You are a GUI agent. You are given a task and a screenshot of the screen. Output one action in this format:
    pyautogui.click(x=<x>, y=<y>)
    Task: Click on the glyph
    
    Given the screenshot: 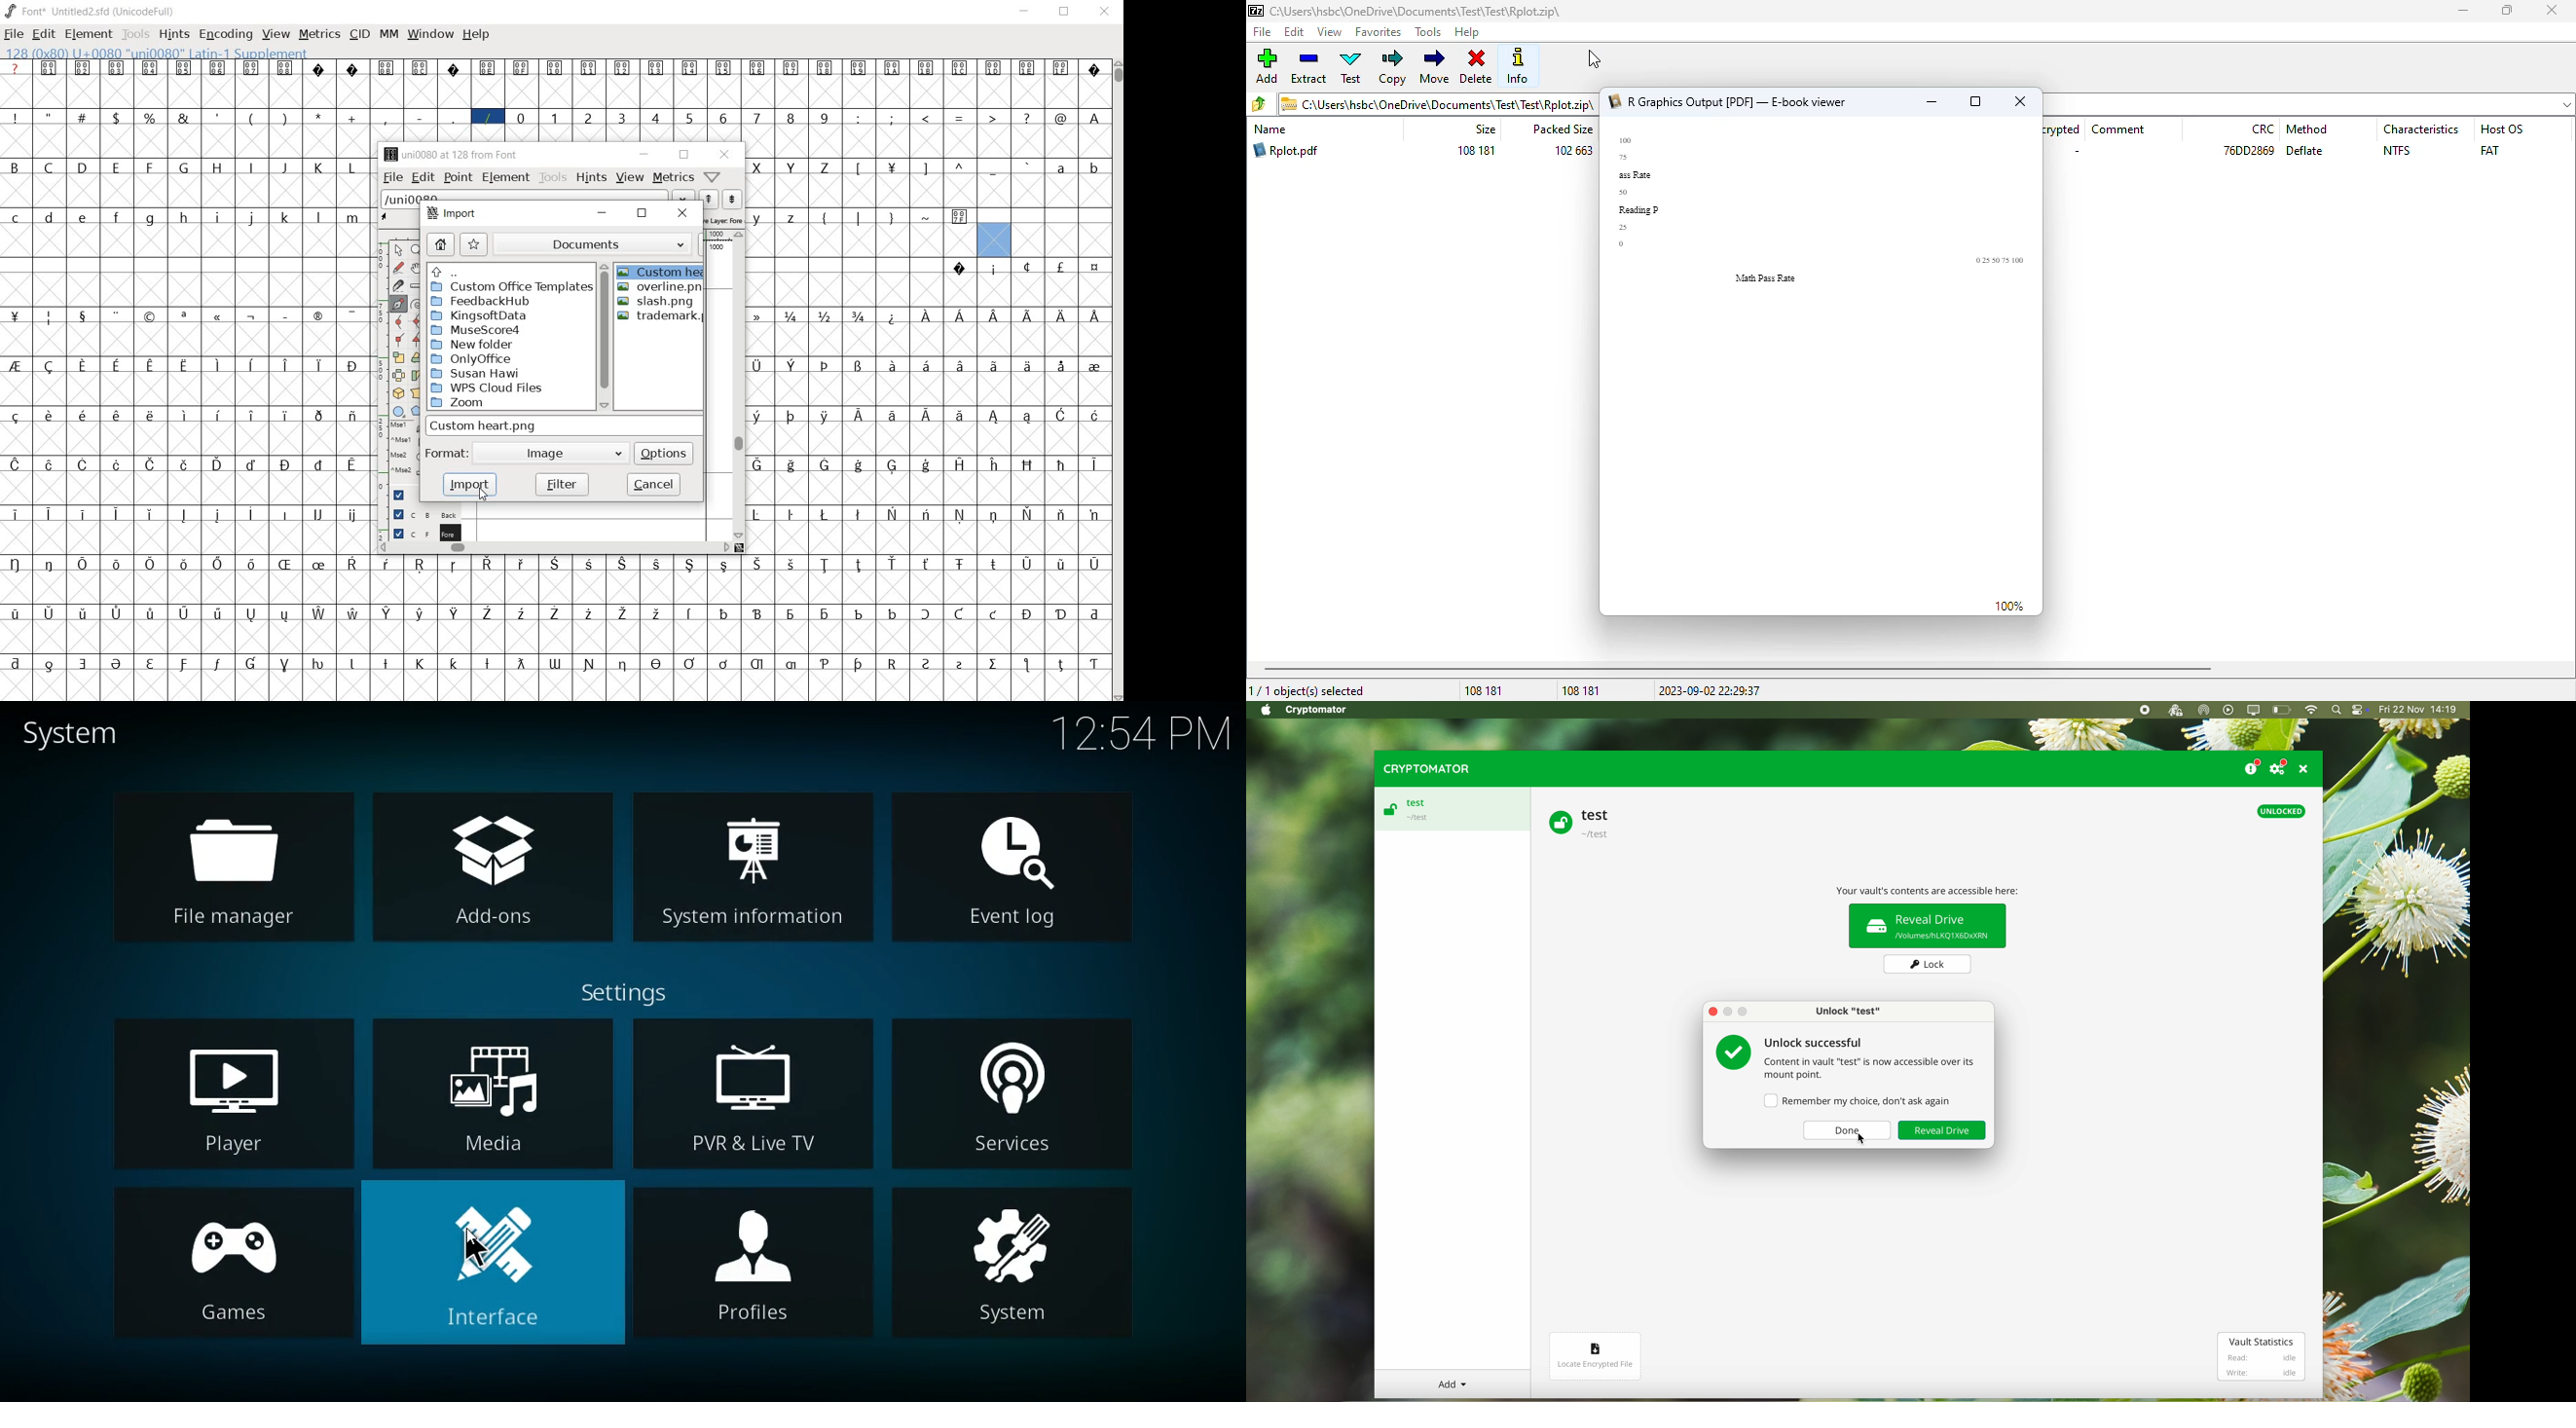 What is the action you would take?
    pyautogui.click(x=116, y=68)
    